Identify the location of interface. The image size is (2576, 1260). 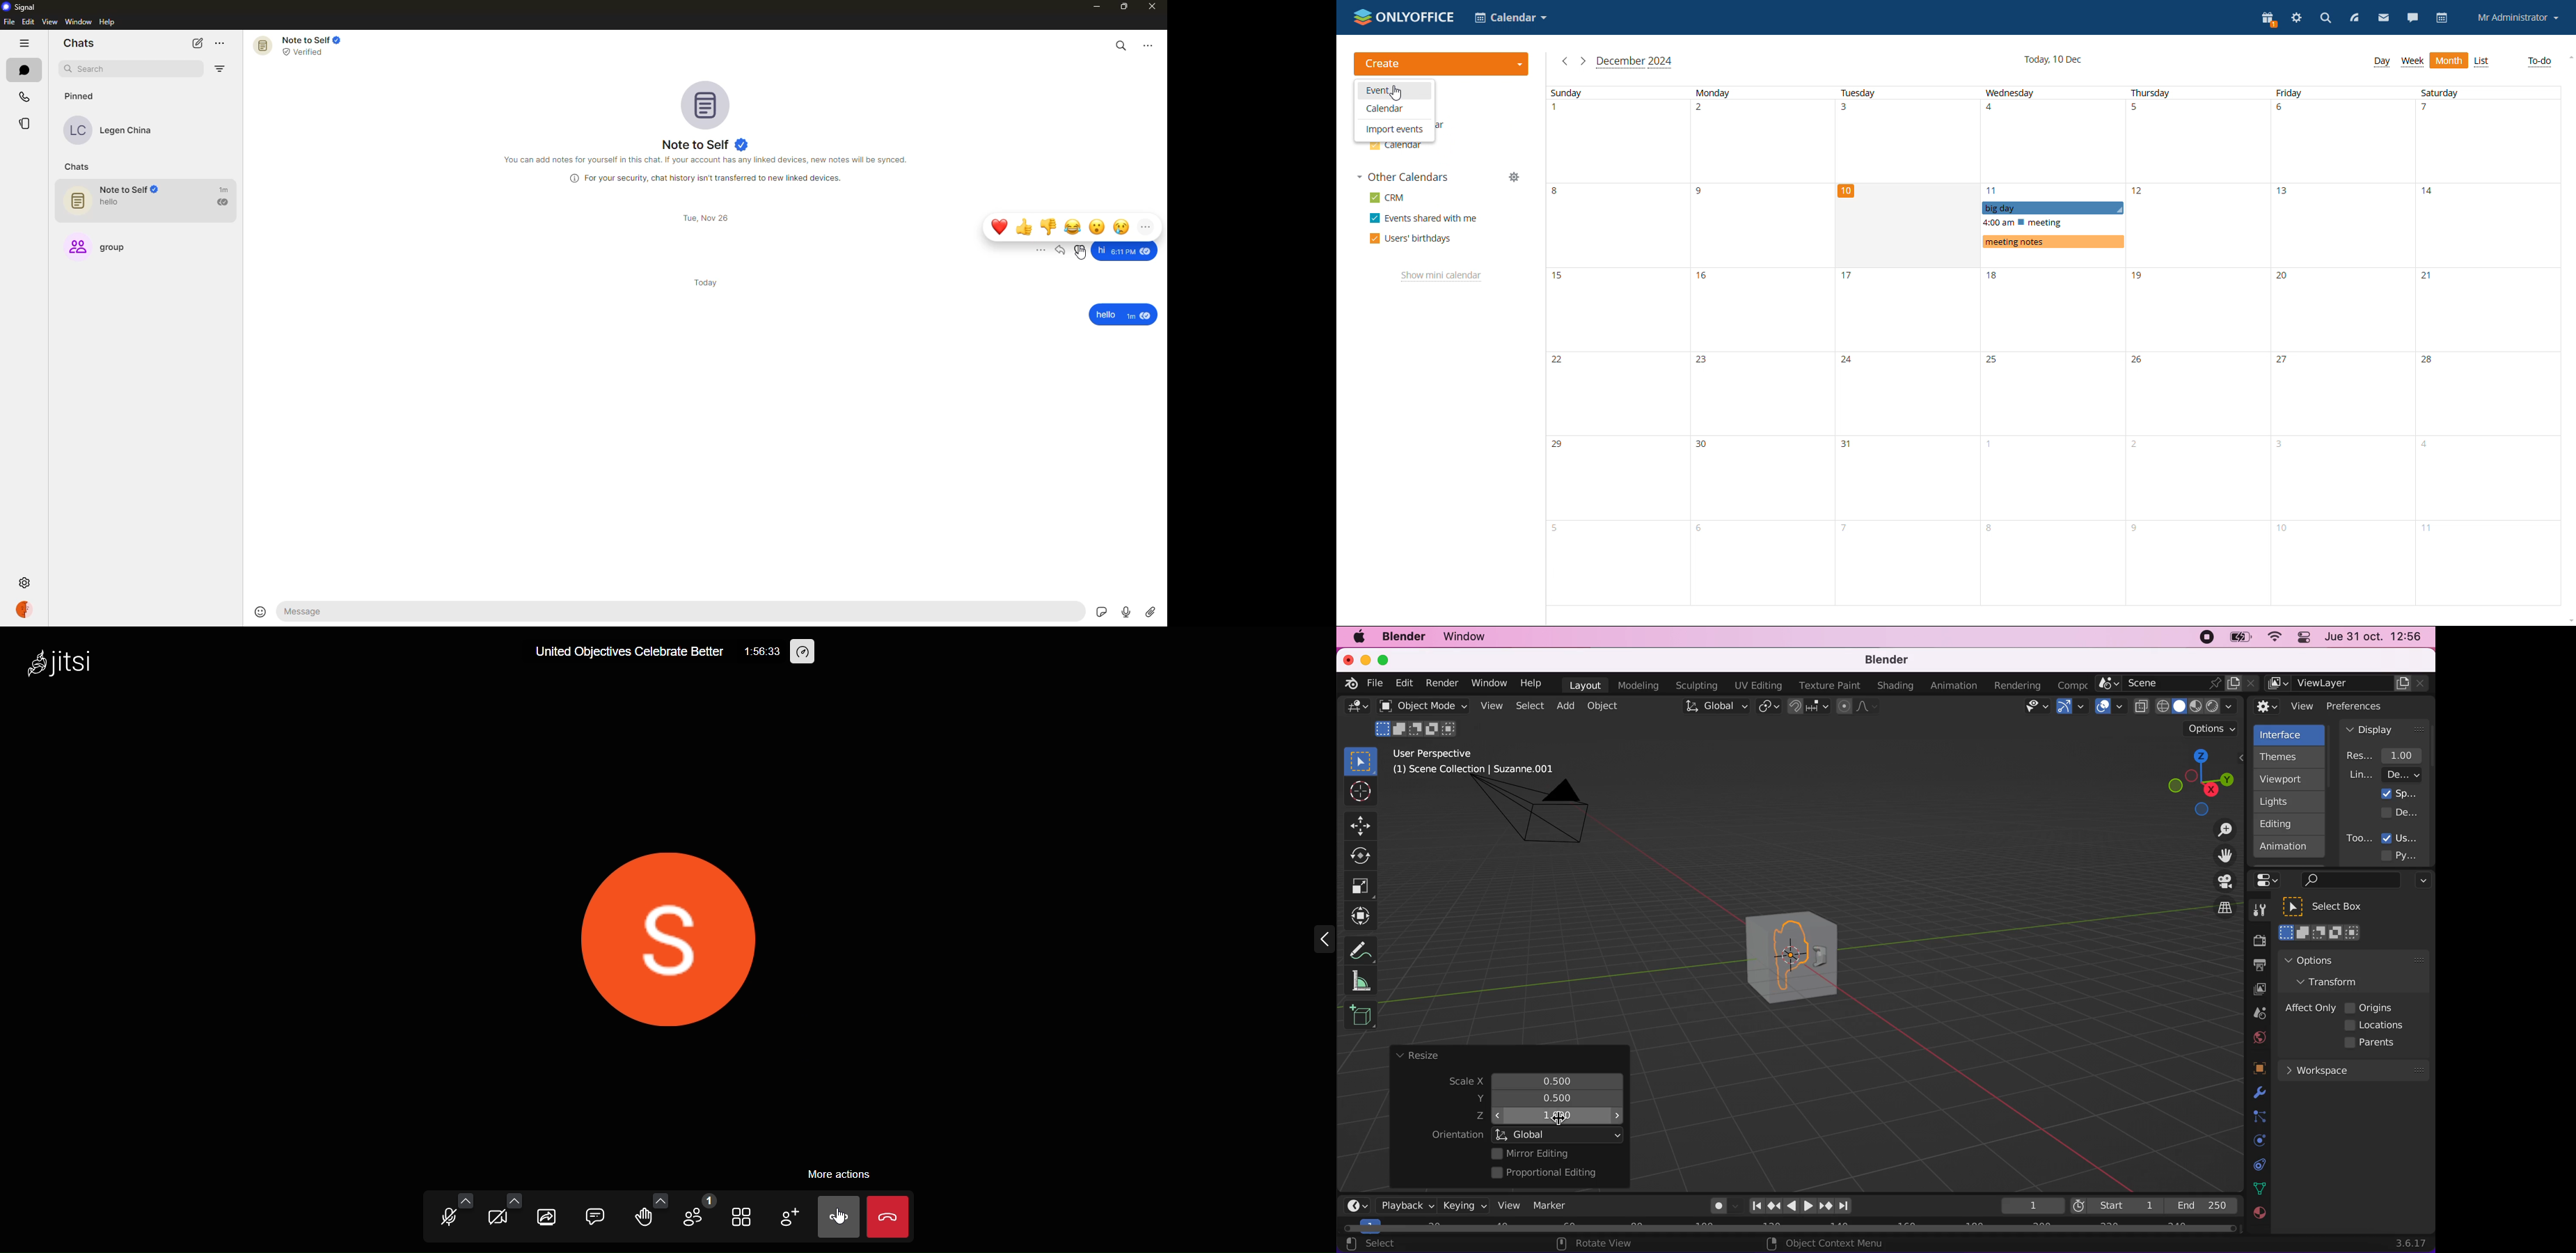
(2291, 733).